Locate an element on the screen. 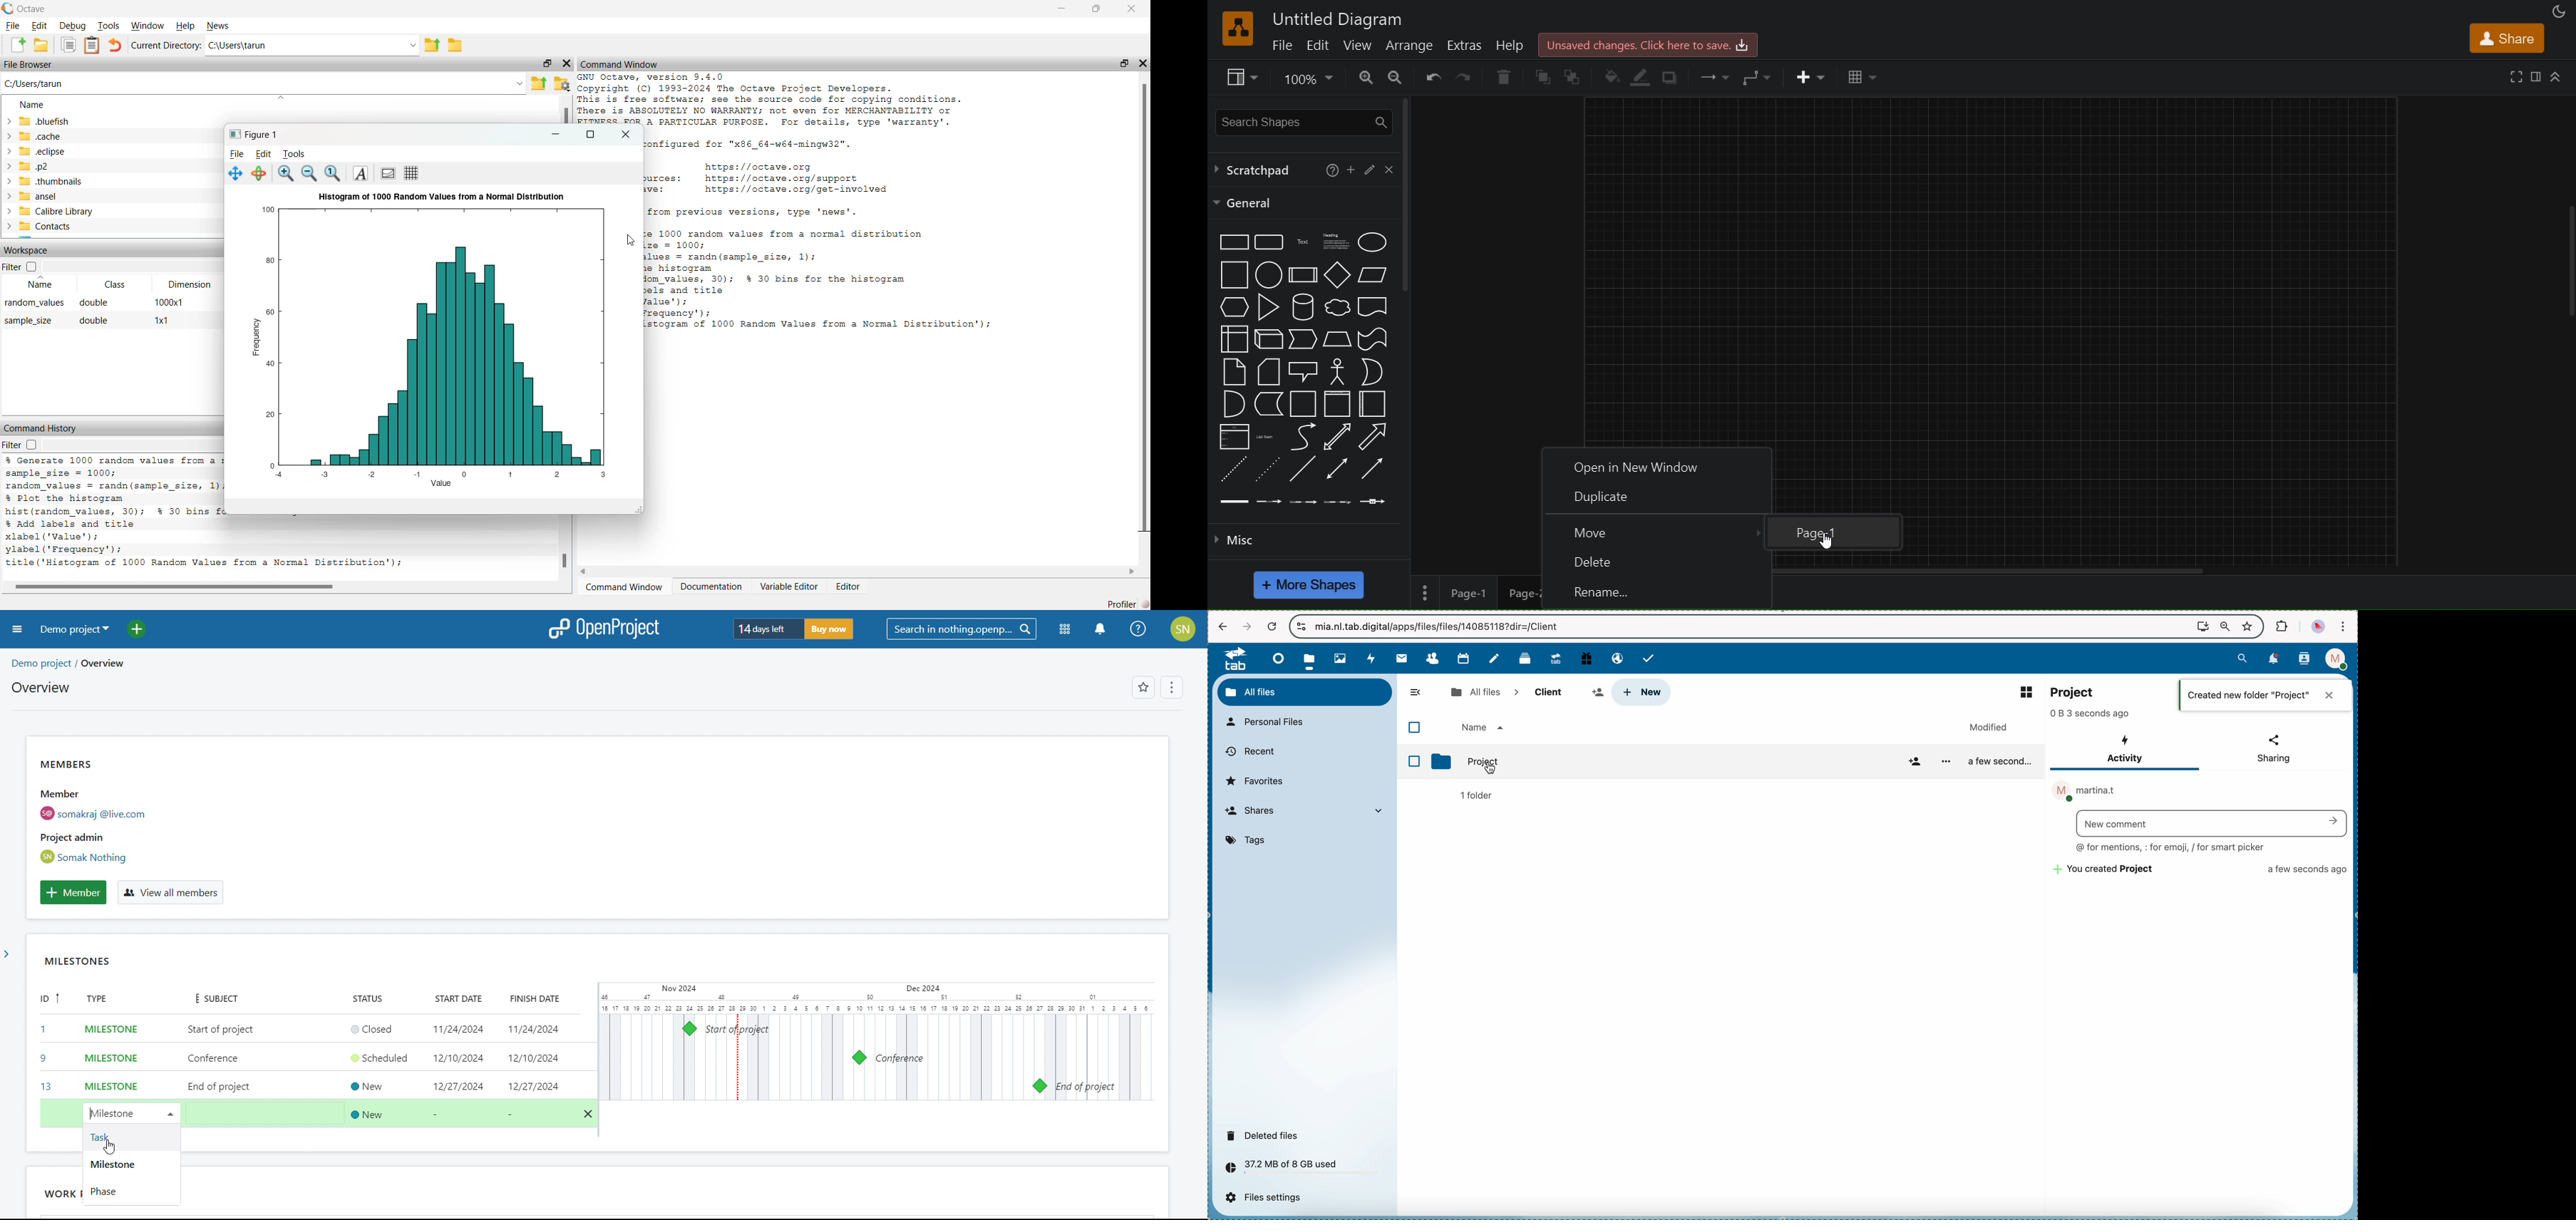 This screenshot has height=1232, width=2576. directional connector is located at coordinates (1373, 468).